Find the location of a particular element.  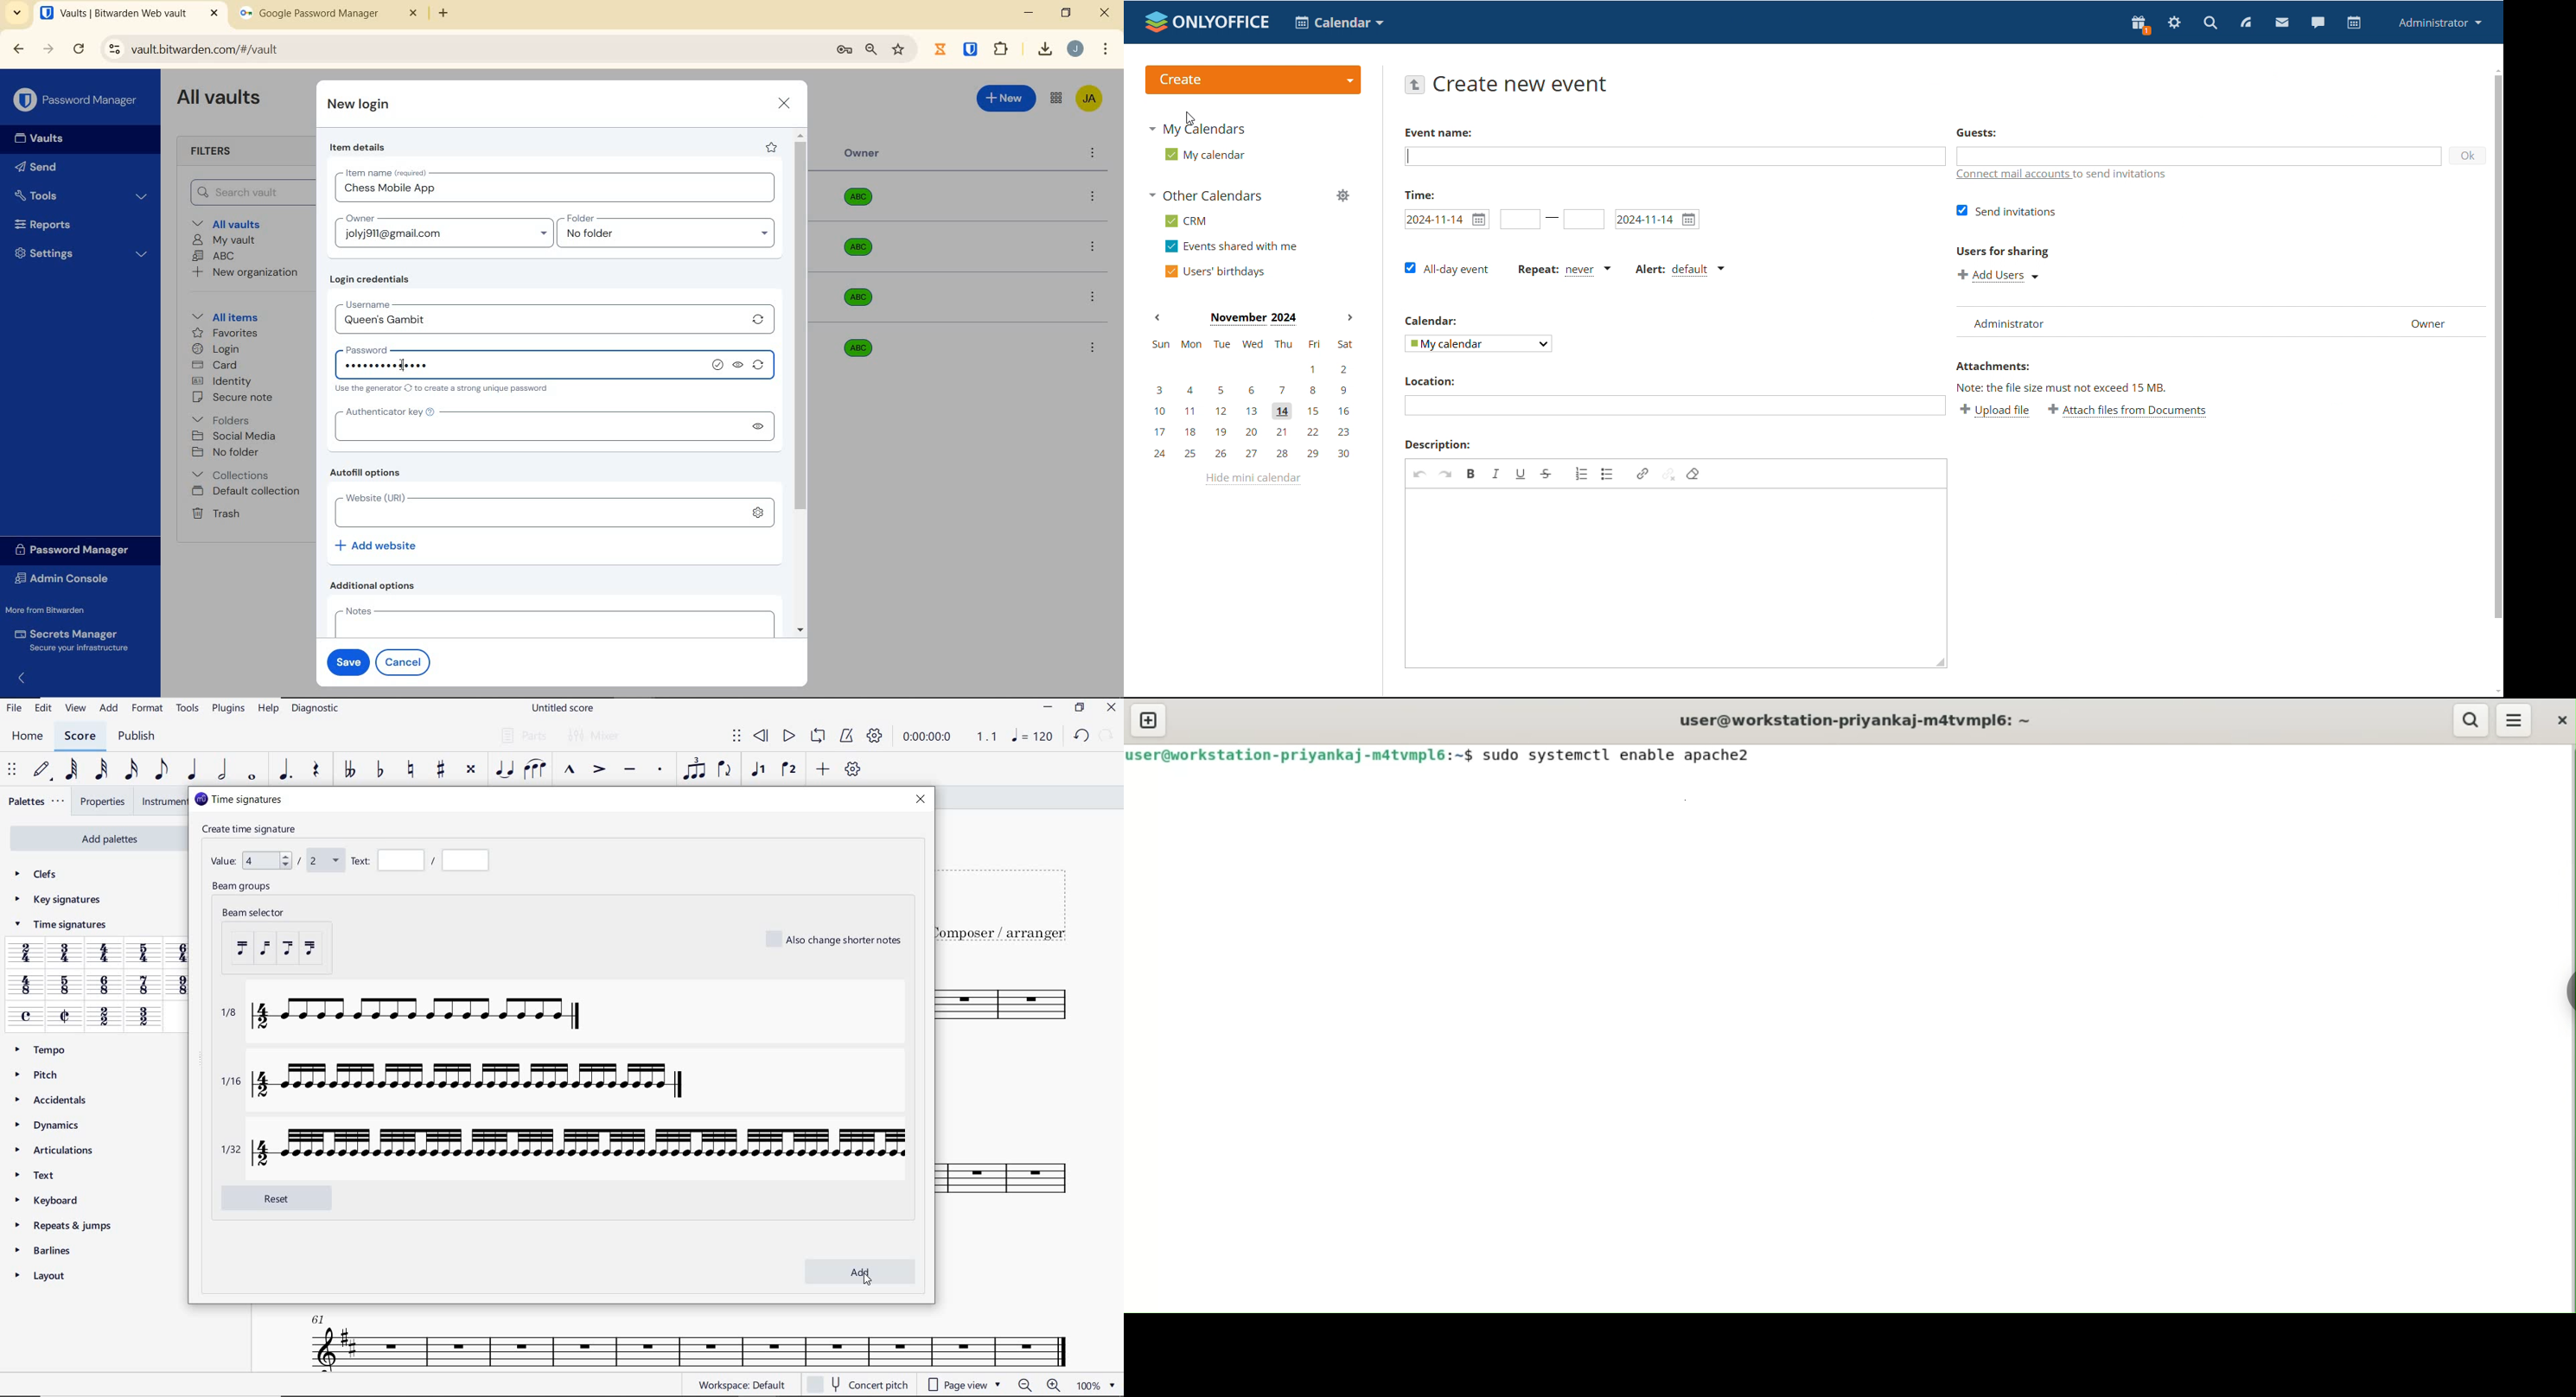

PARTS is located at coordinates (523, 735).